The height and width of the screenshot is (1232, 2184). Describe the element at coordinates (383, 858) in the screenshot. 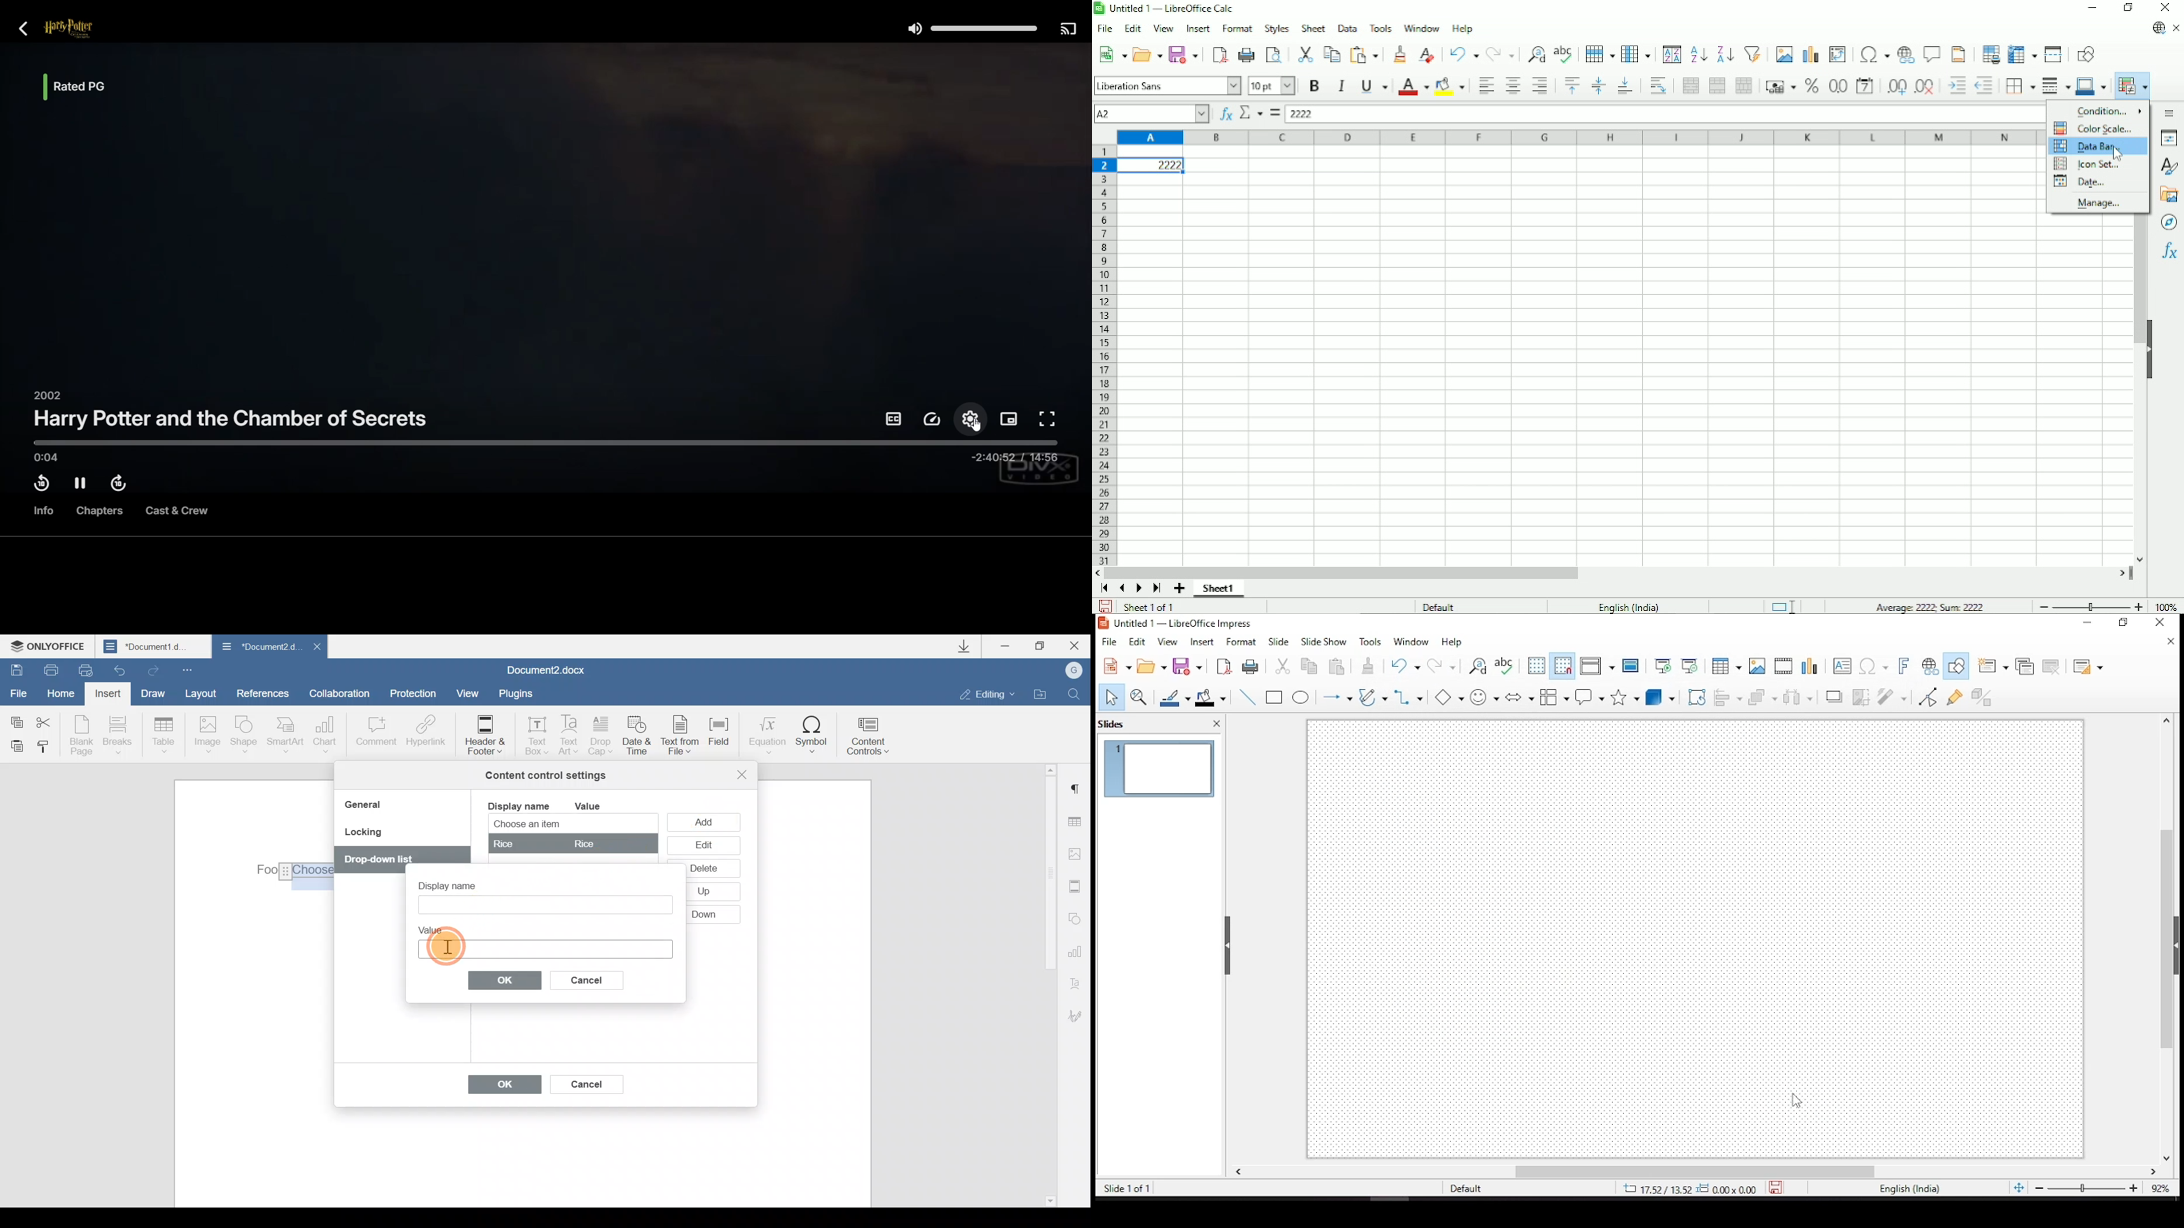

I see `` at that location.